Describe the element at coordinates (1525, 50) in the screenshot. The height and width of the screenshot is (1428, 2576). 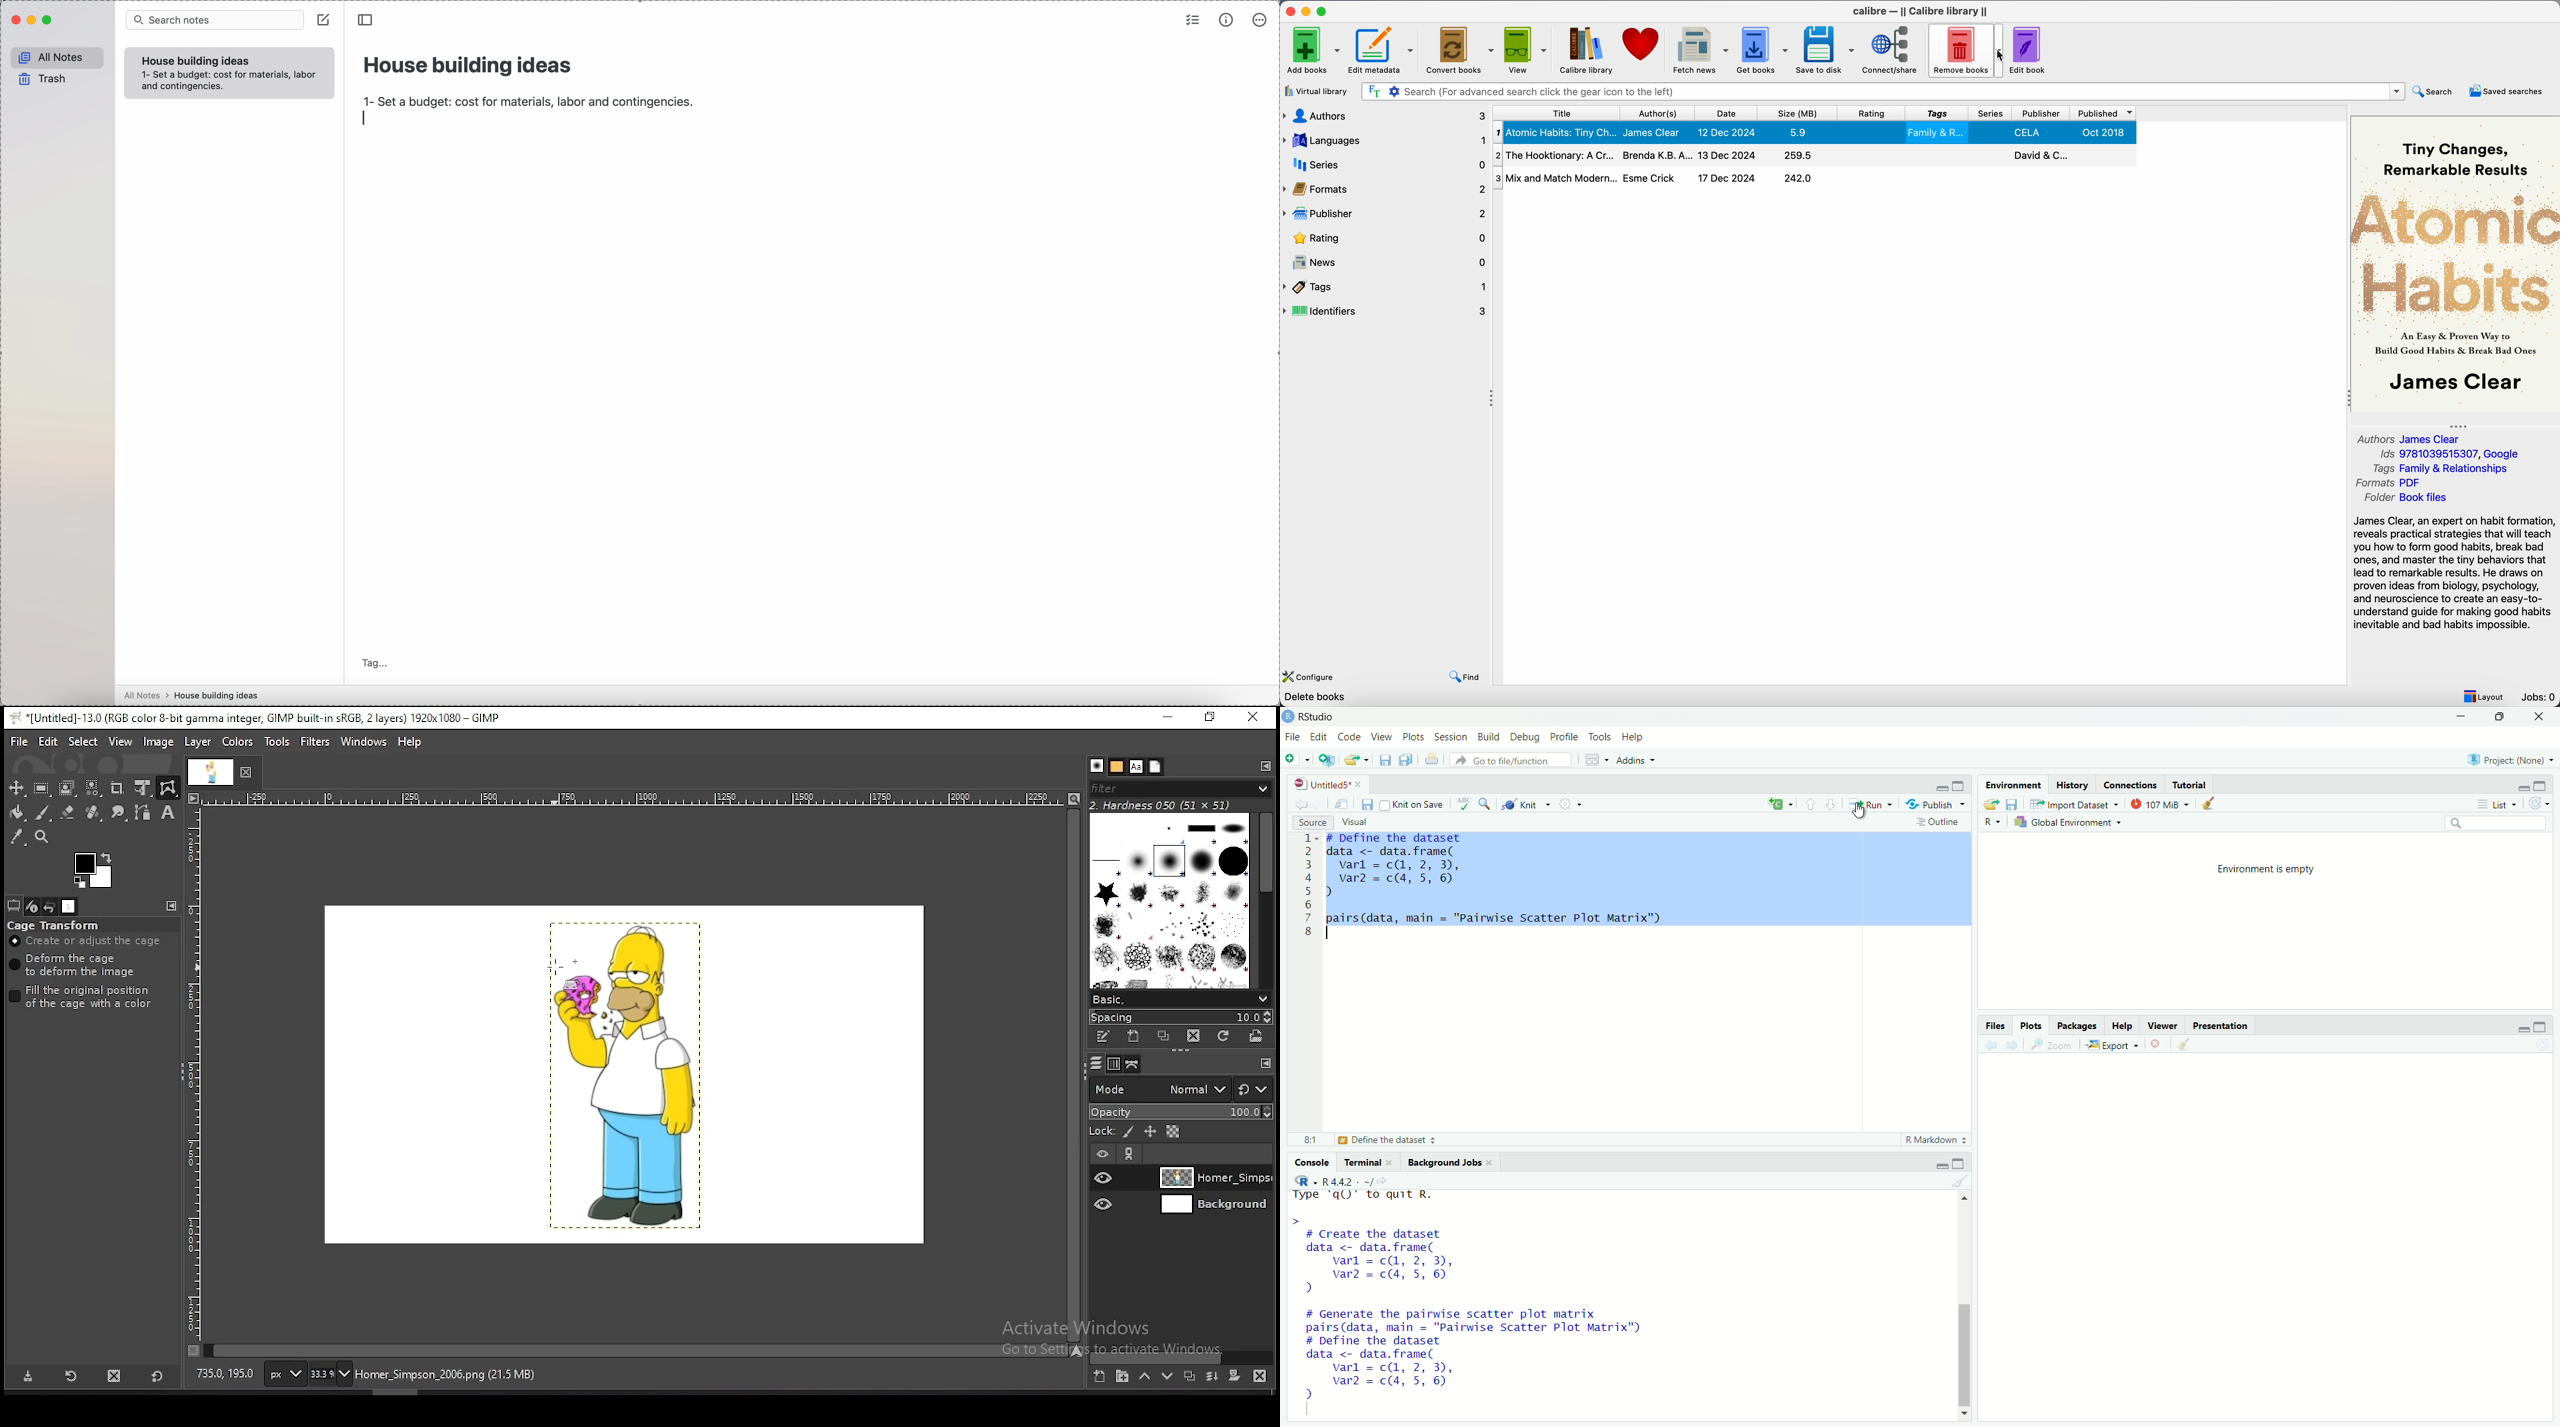
I see `view` at that location.